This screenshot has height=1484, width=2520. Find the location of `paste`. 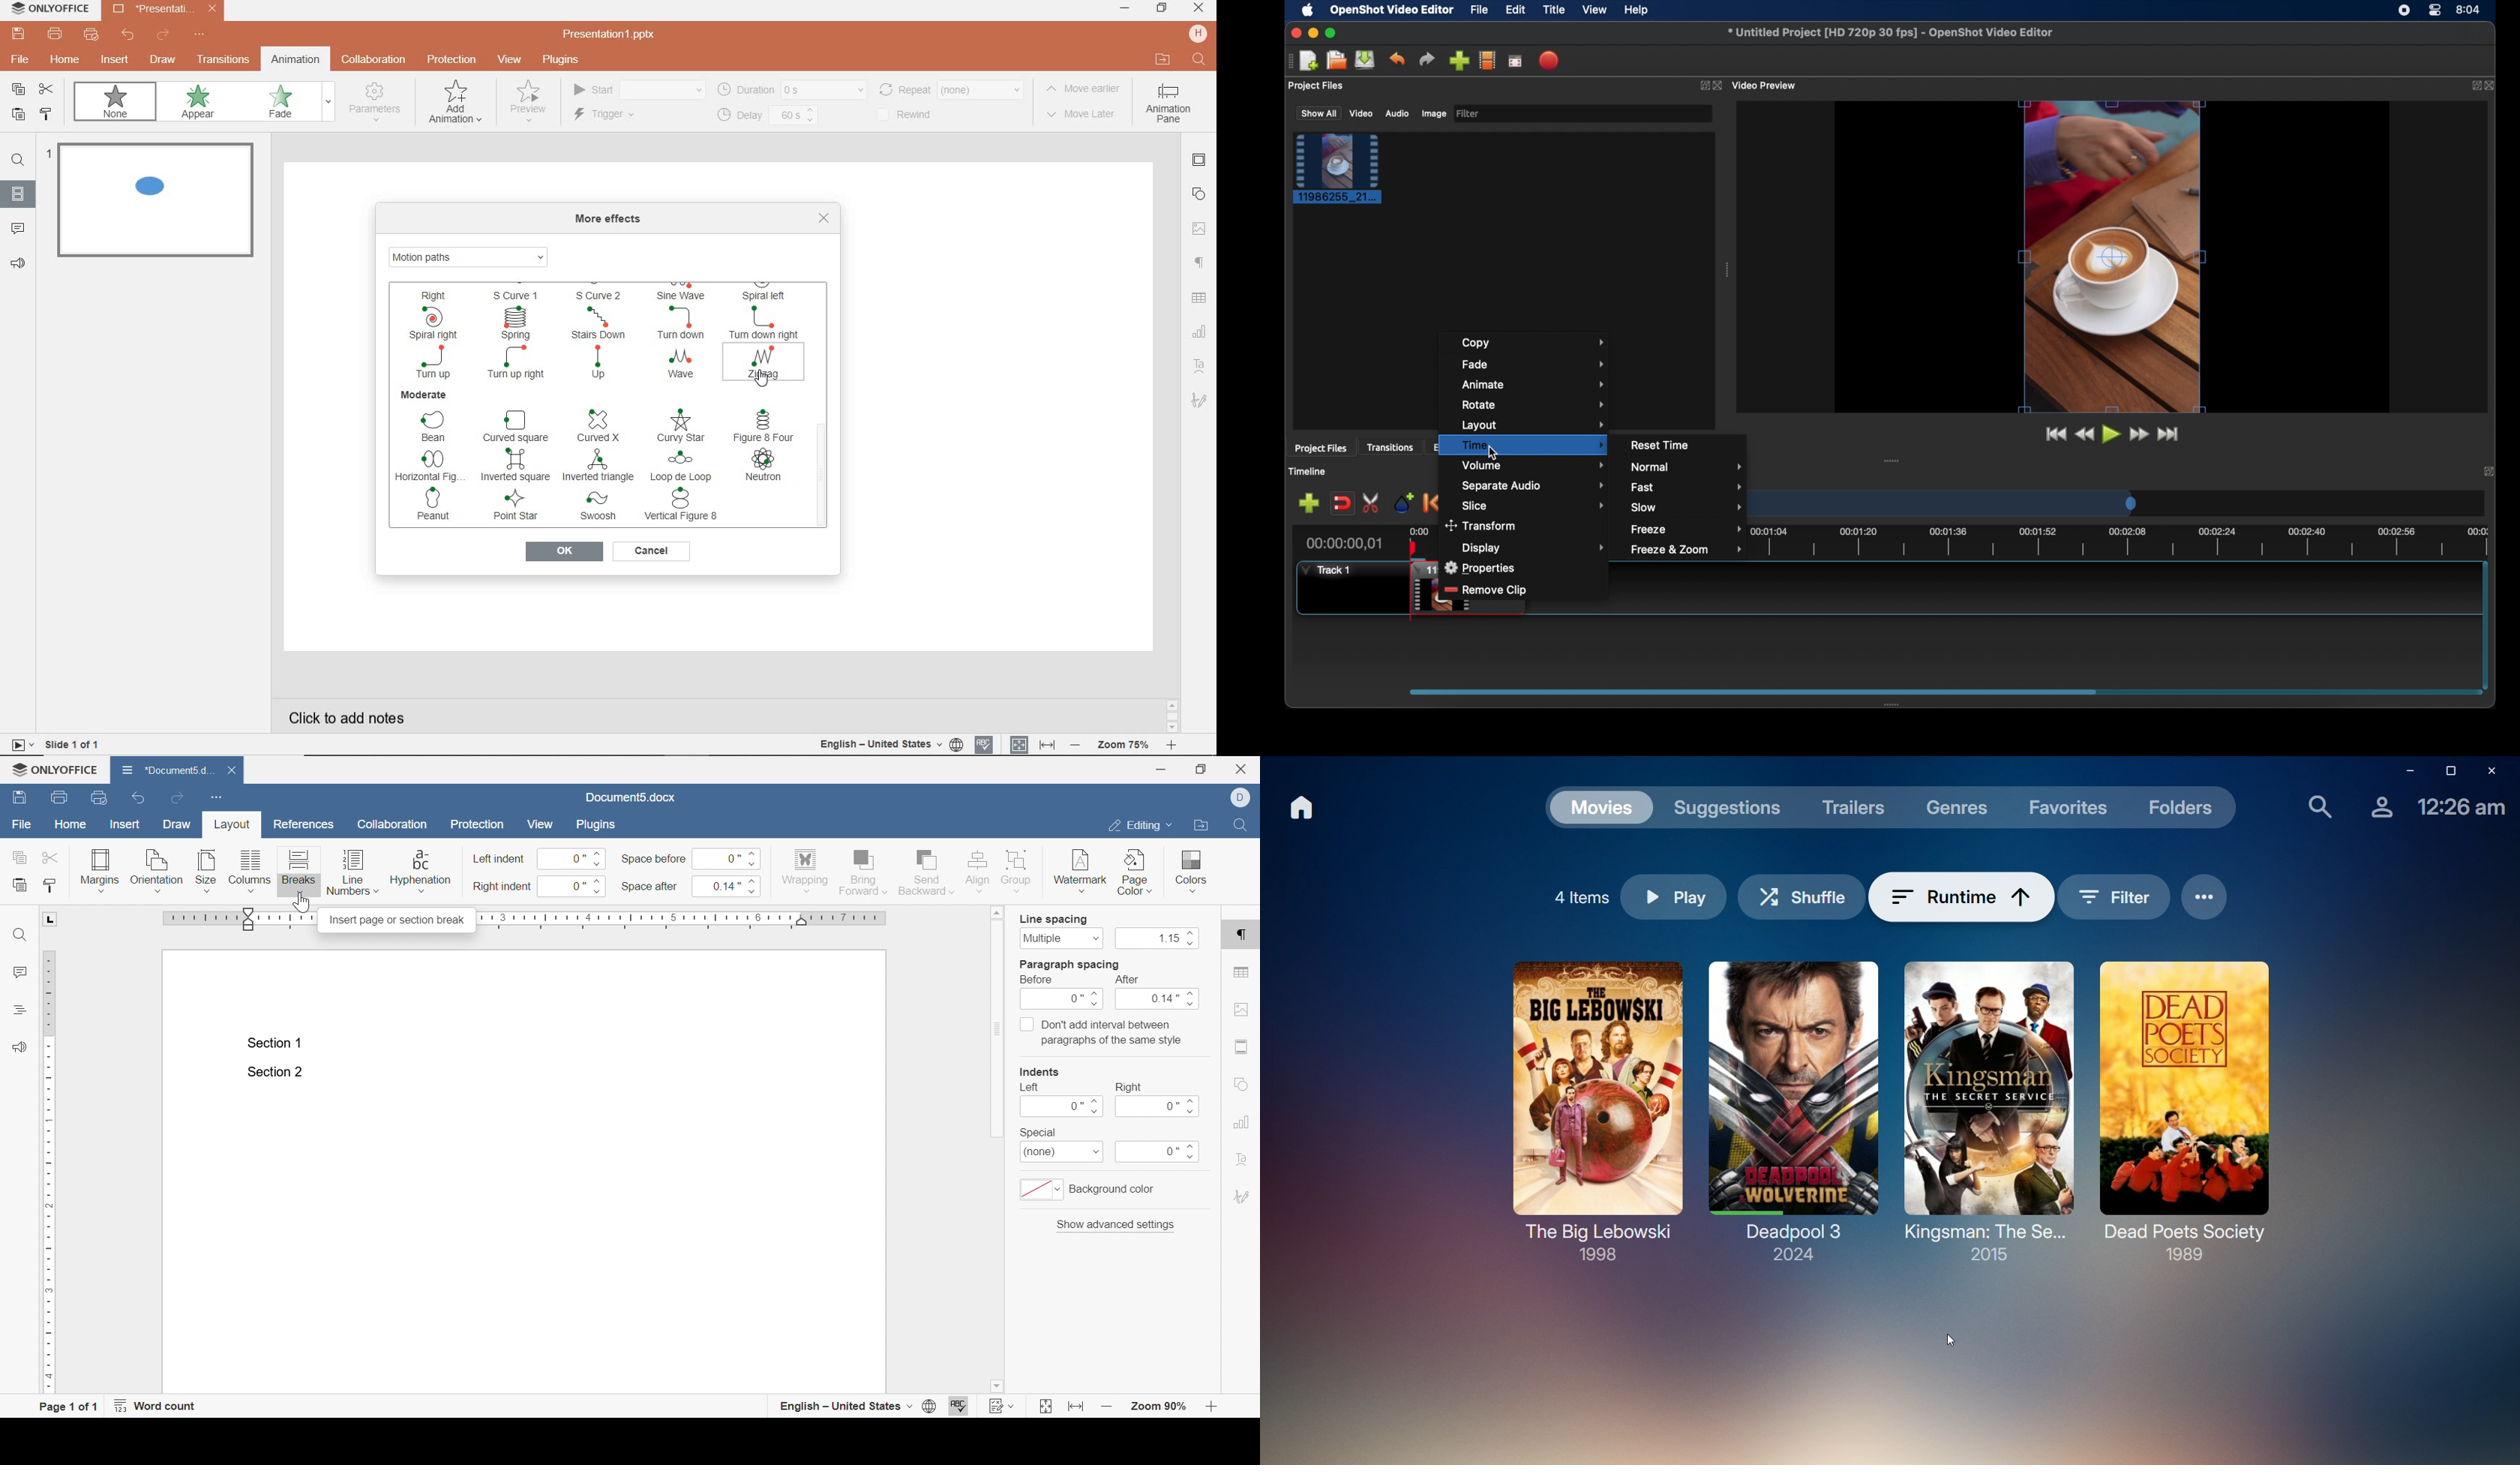

paste is located at coordinates (20, 883).